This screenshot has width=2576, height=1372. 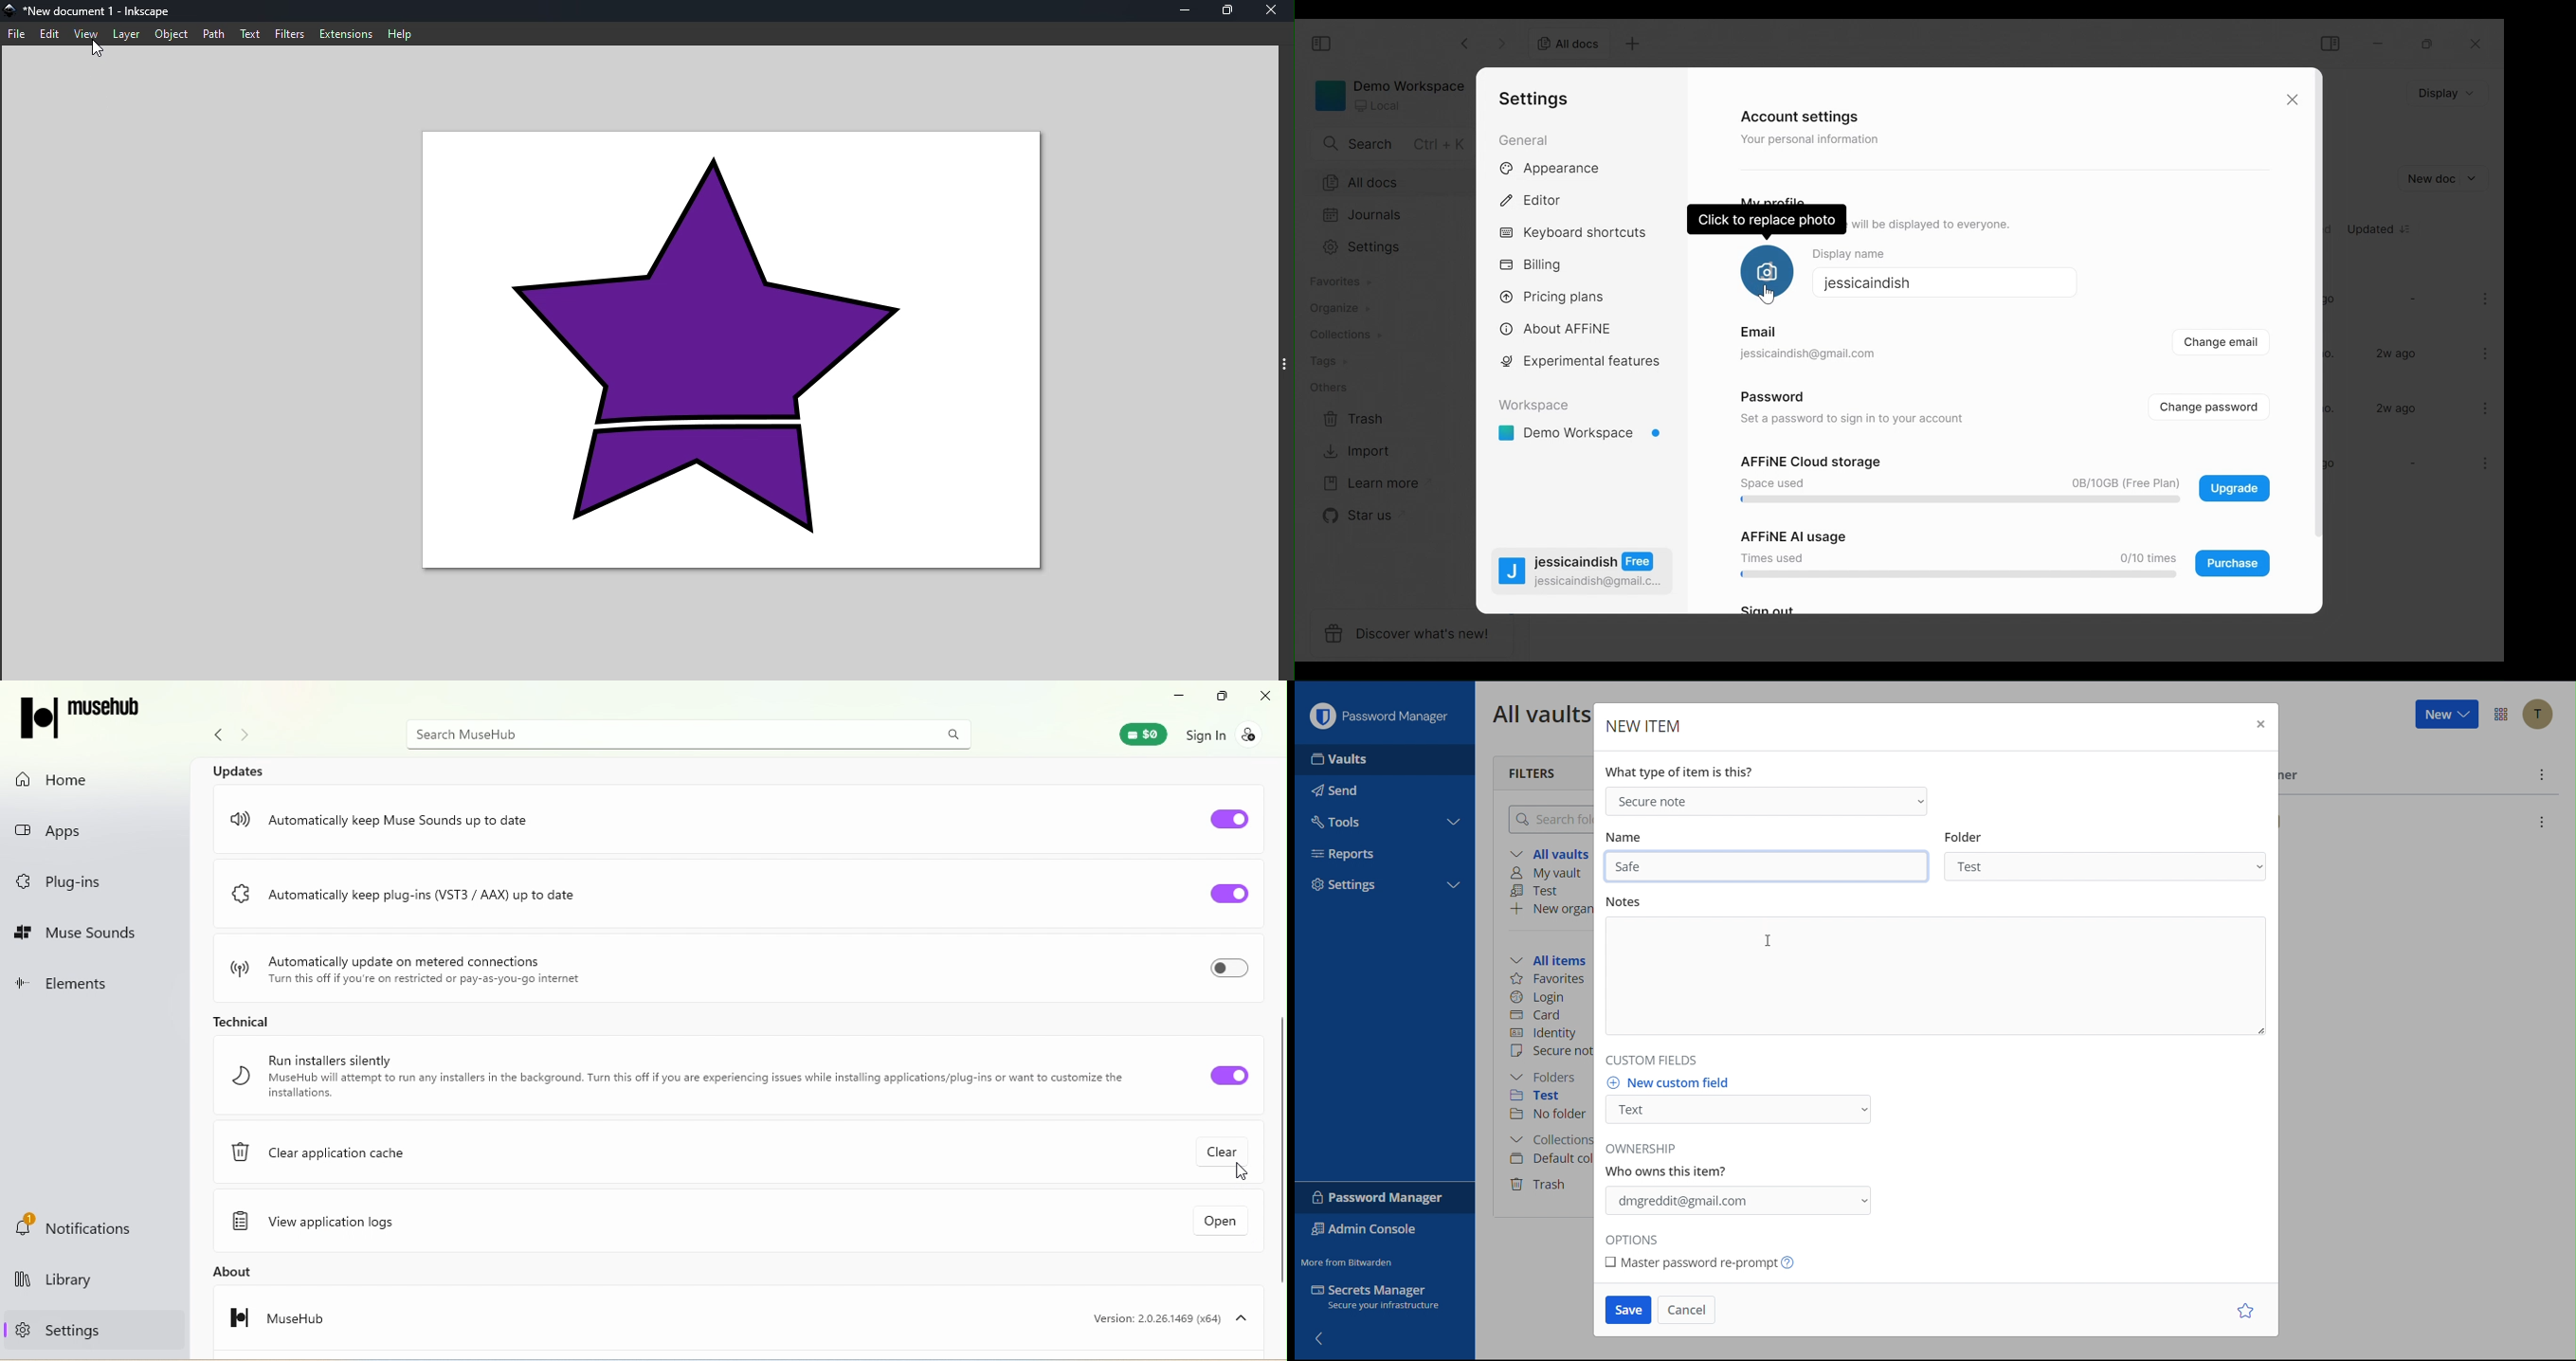 What do you see at coordinates (1769, 219) in the screenshot?
I see `Click to replace photo` at bounding box center [1769, 219].